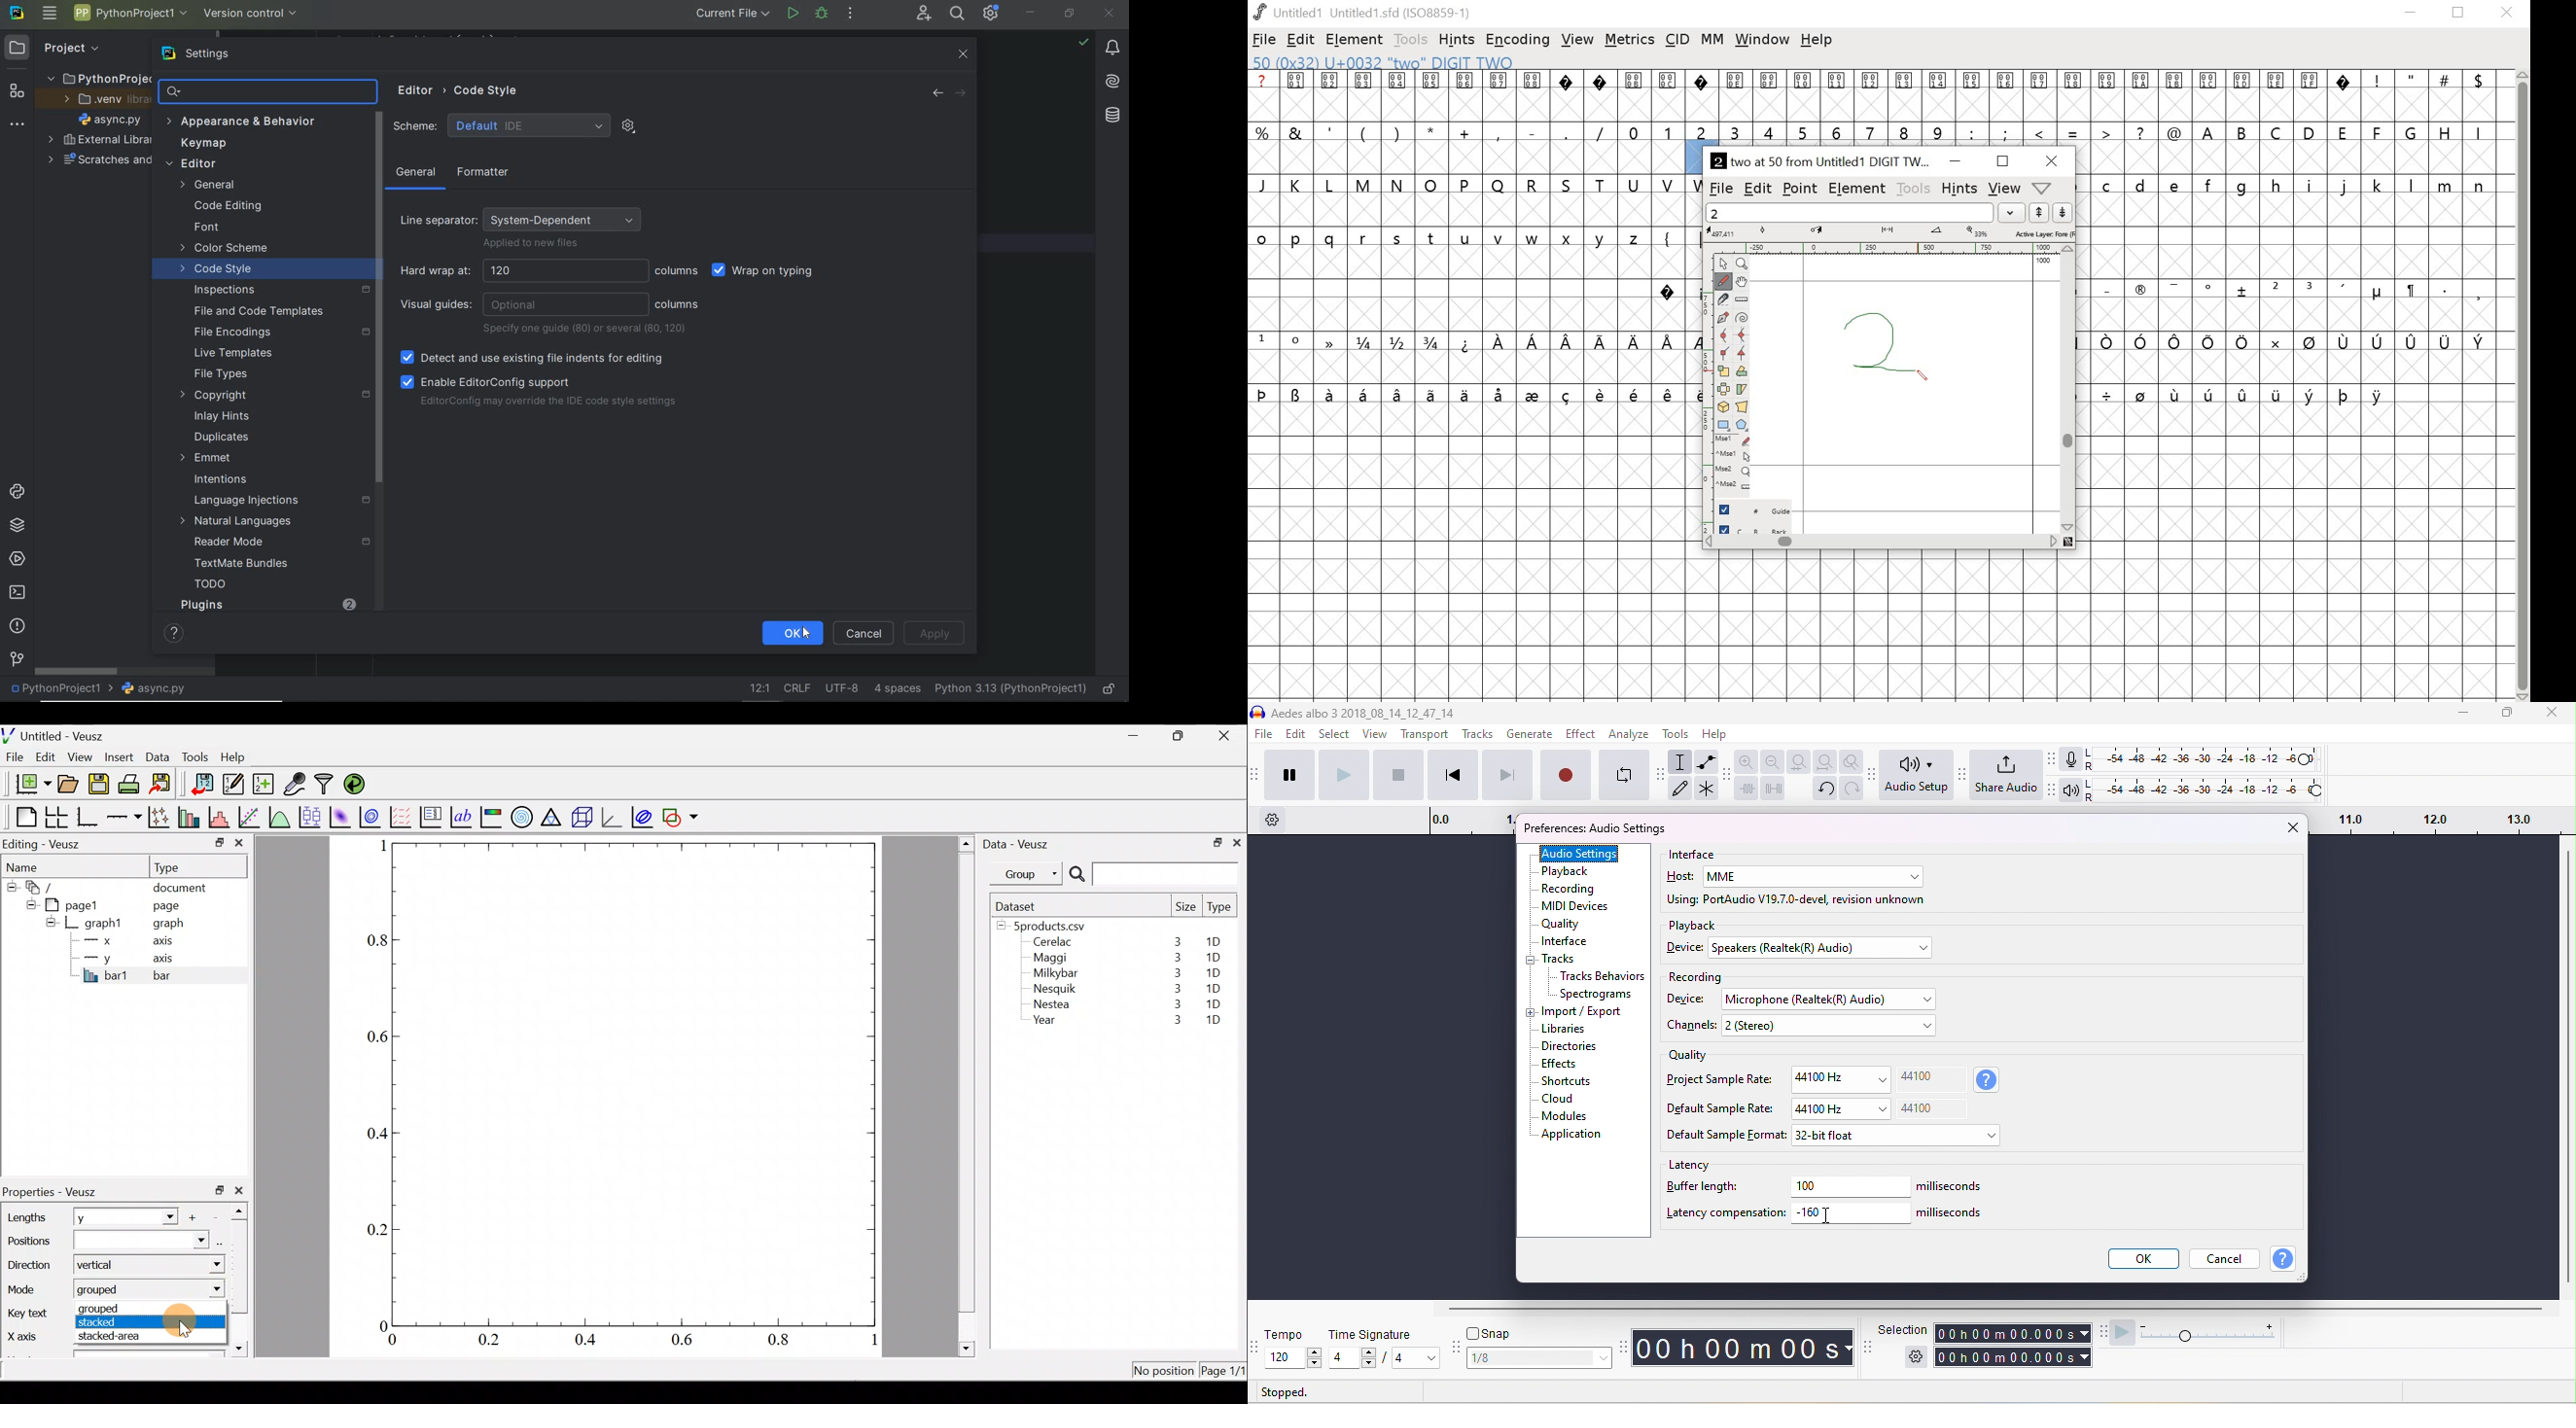 Image resolution: width=2576 pixels, height=1428 pixels. What do you see at coordinates (23, 1337) in the screenshot?
I see `X axis` at bounding box center [23, 1337].